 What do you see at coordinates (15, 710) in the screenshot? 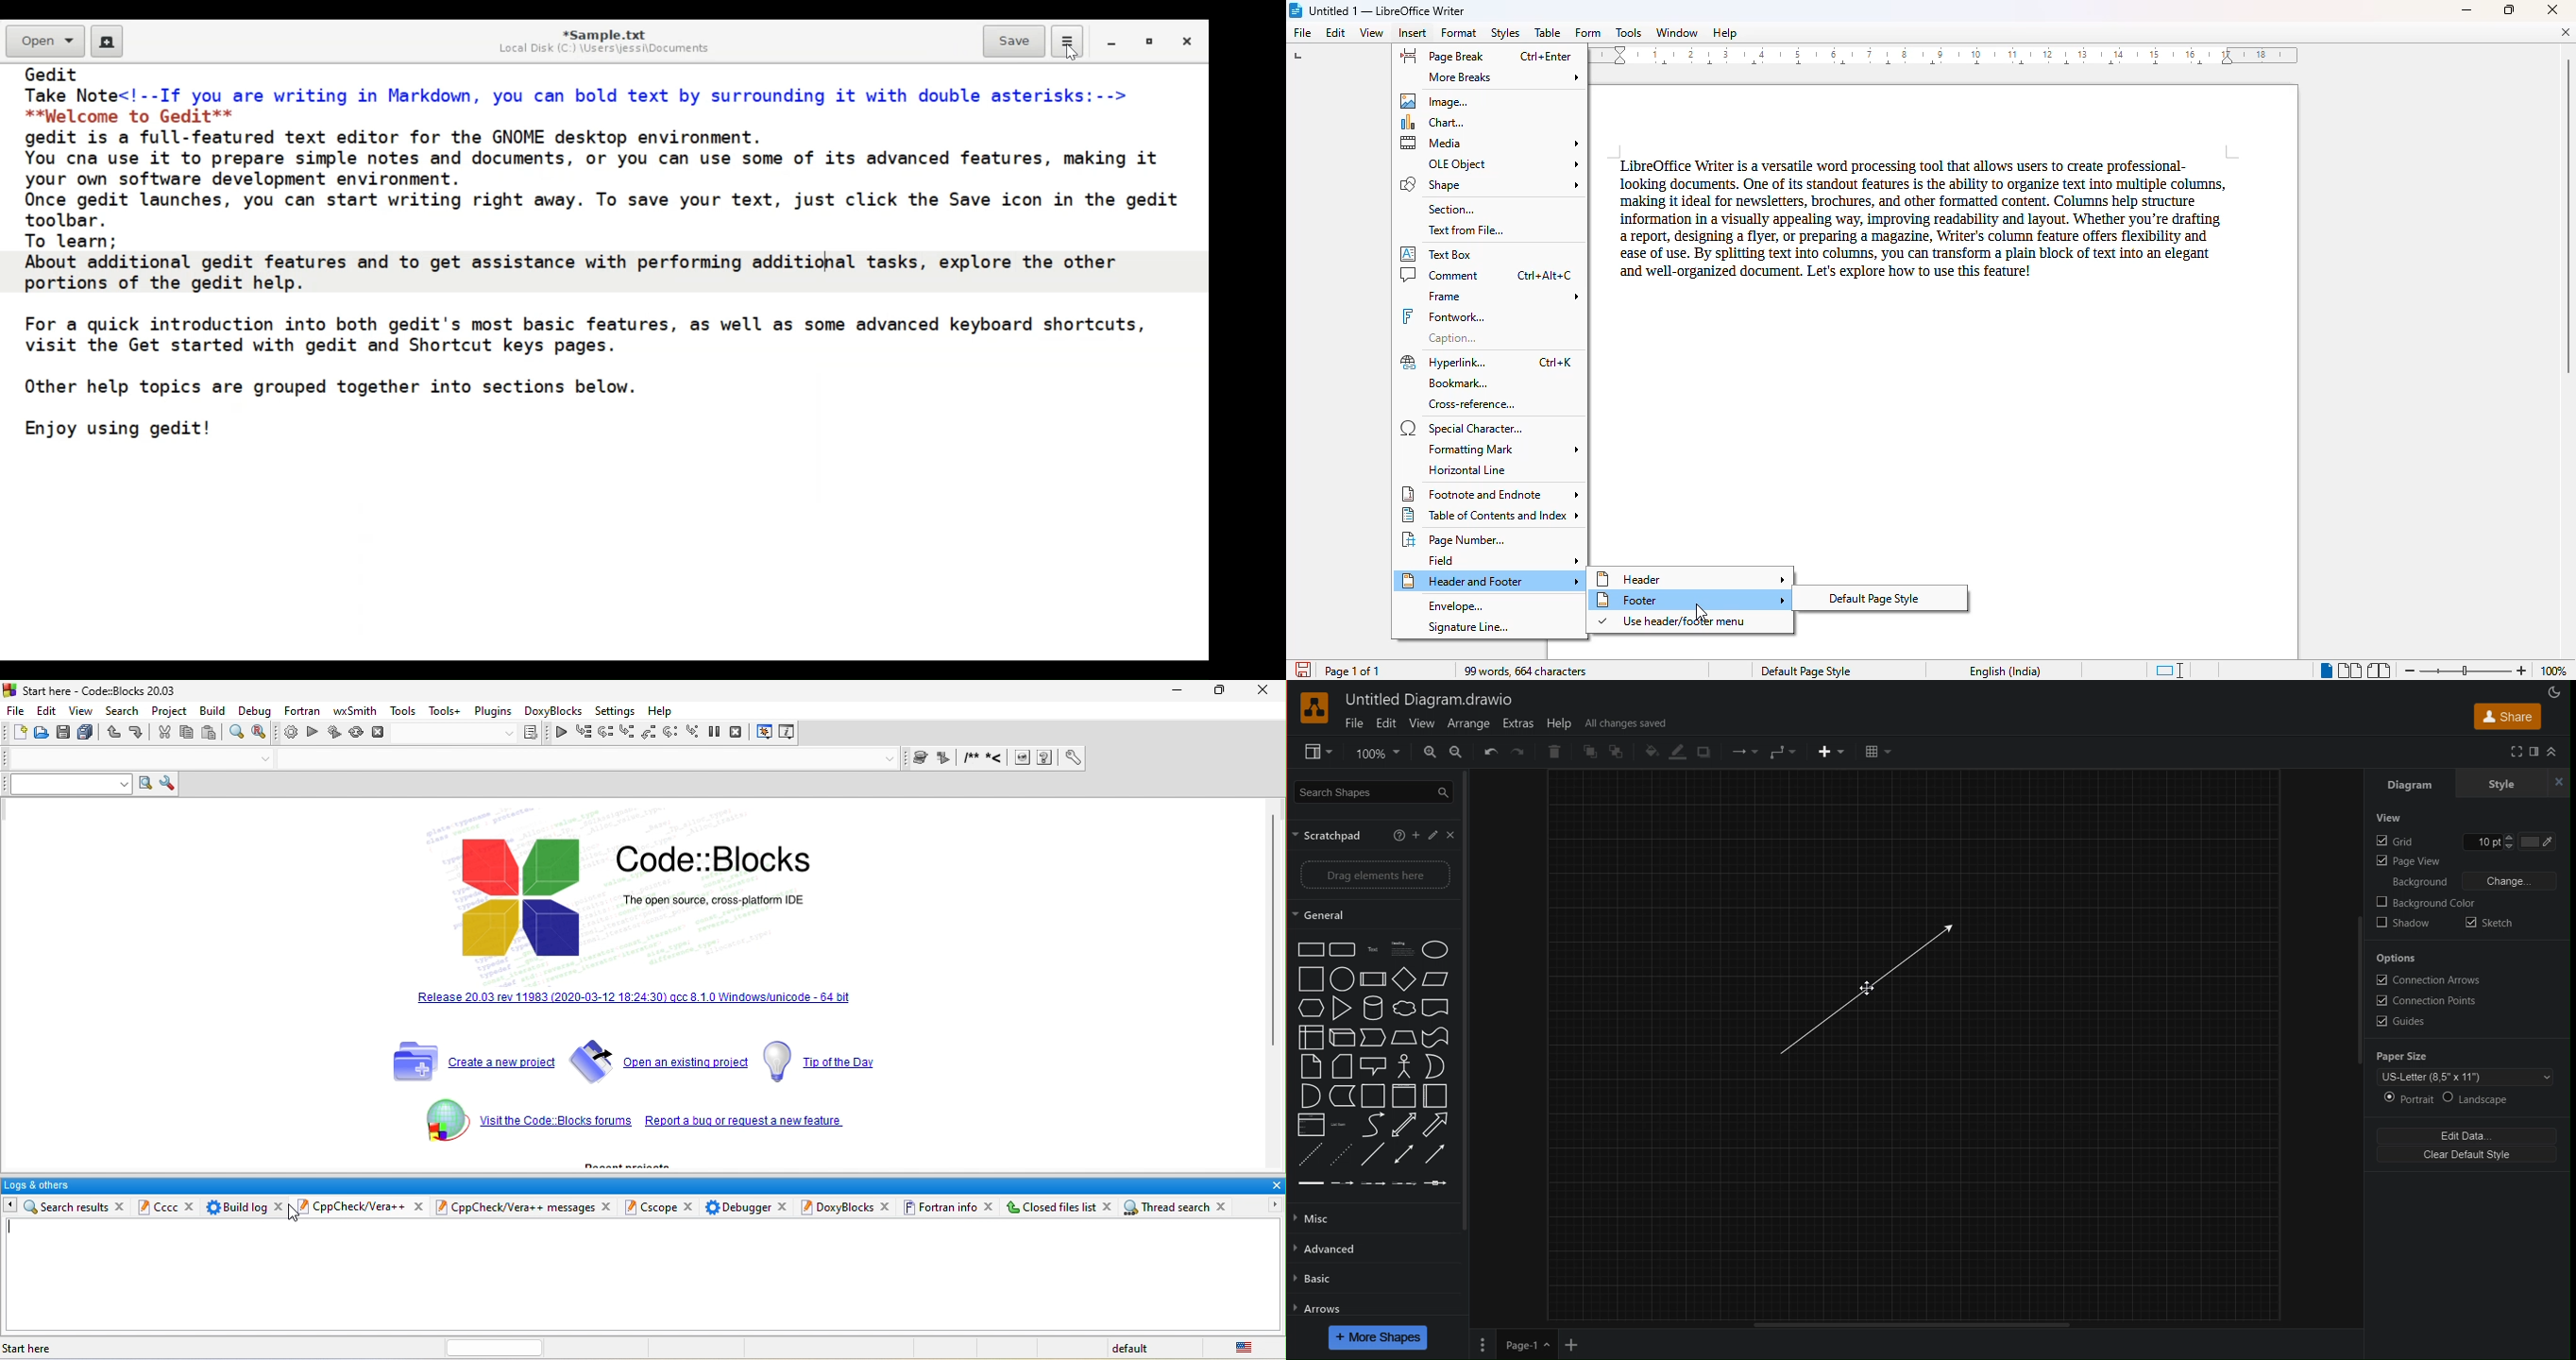
I see `file` at bounding box center [15, 710].